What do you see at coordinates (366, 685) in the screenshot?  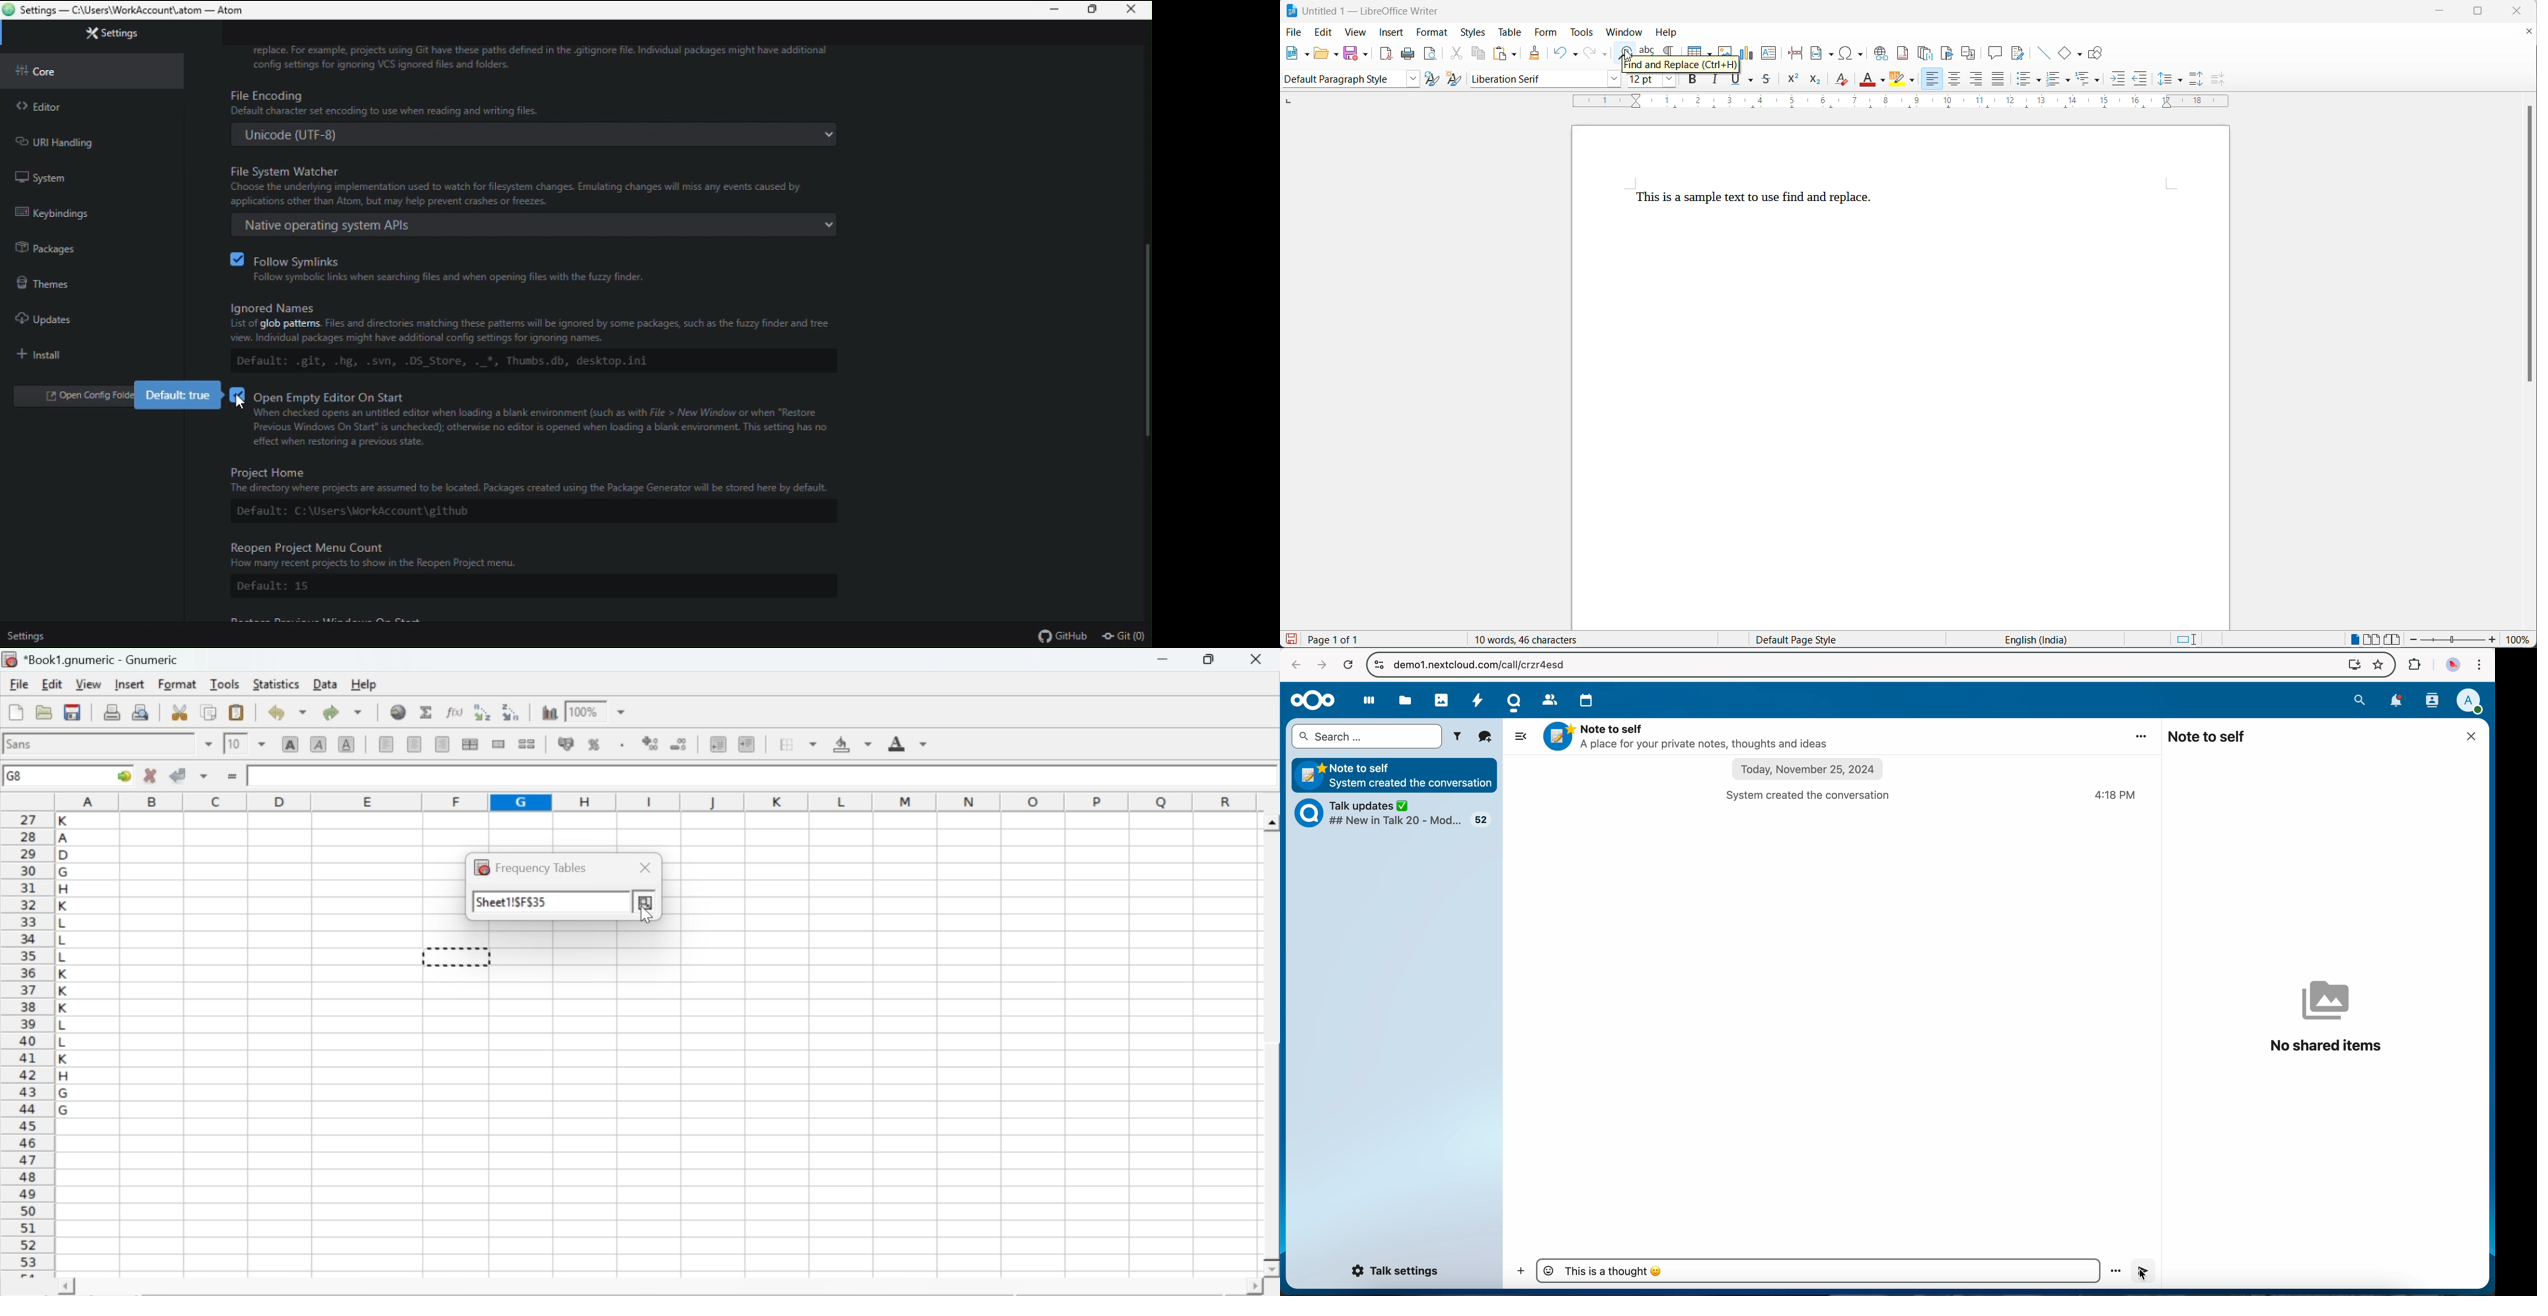 I see `help` at bounding box center [366, 685].